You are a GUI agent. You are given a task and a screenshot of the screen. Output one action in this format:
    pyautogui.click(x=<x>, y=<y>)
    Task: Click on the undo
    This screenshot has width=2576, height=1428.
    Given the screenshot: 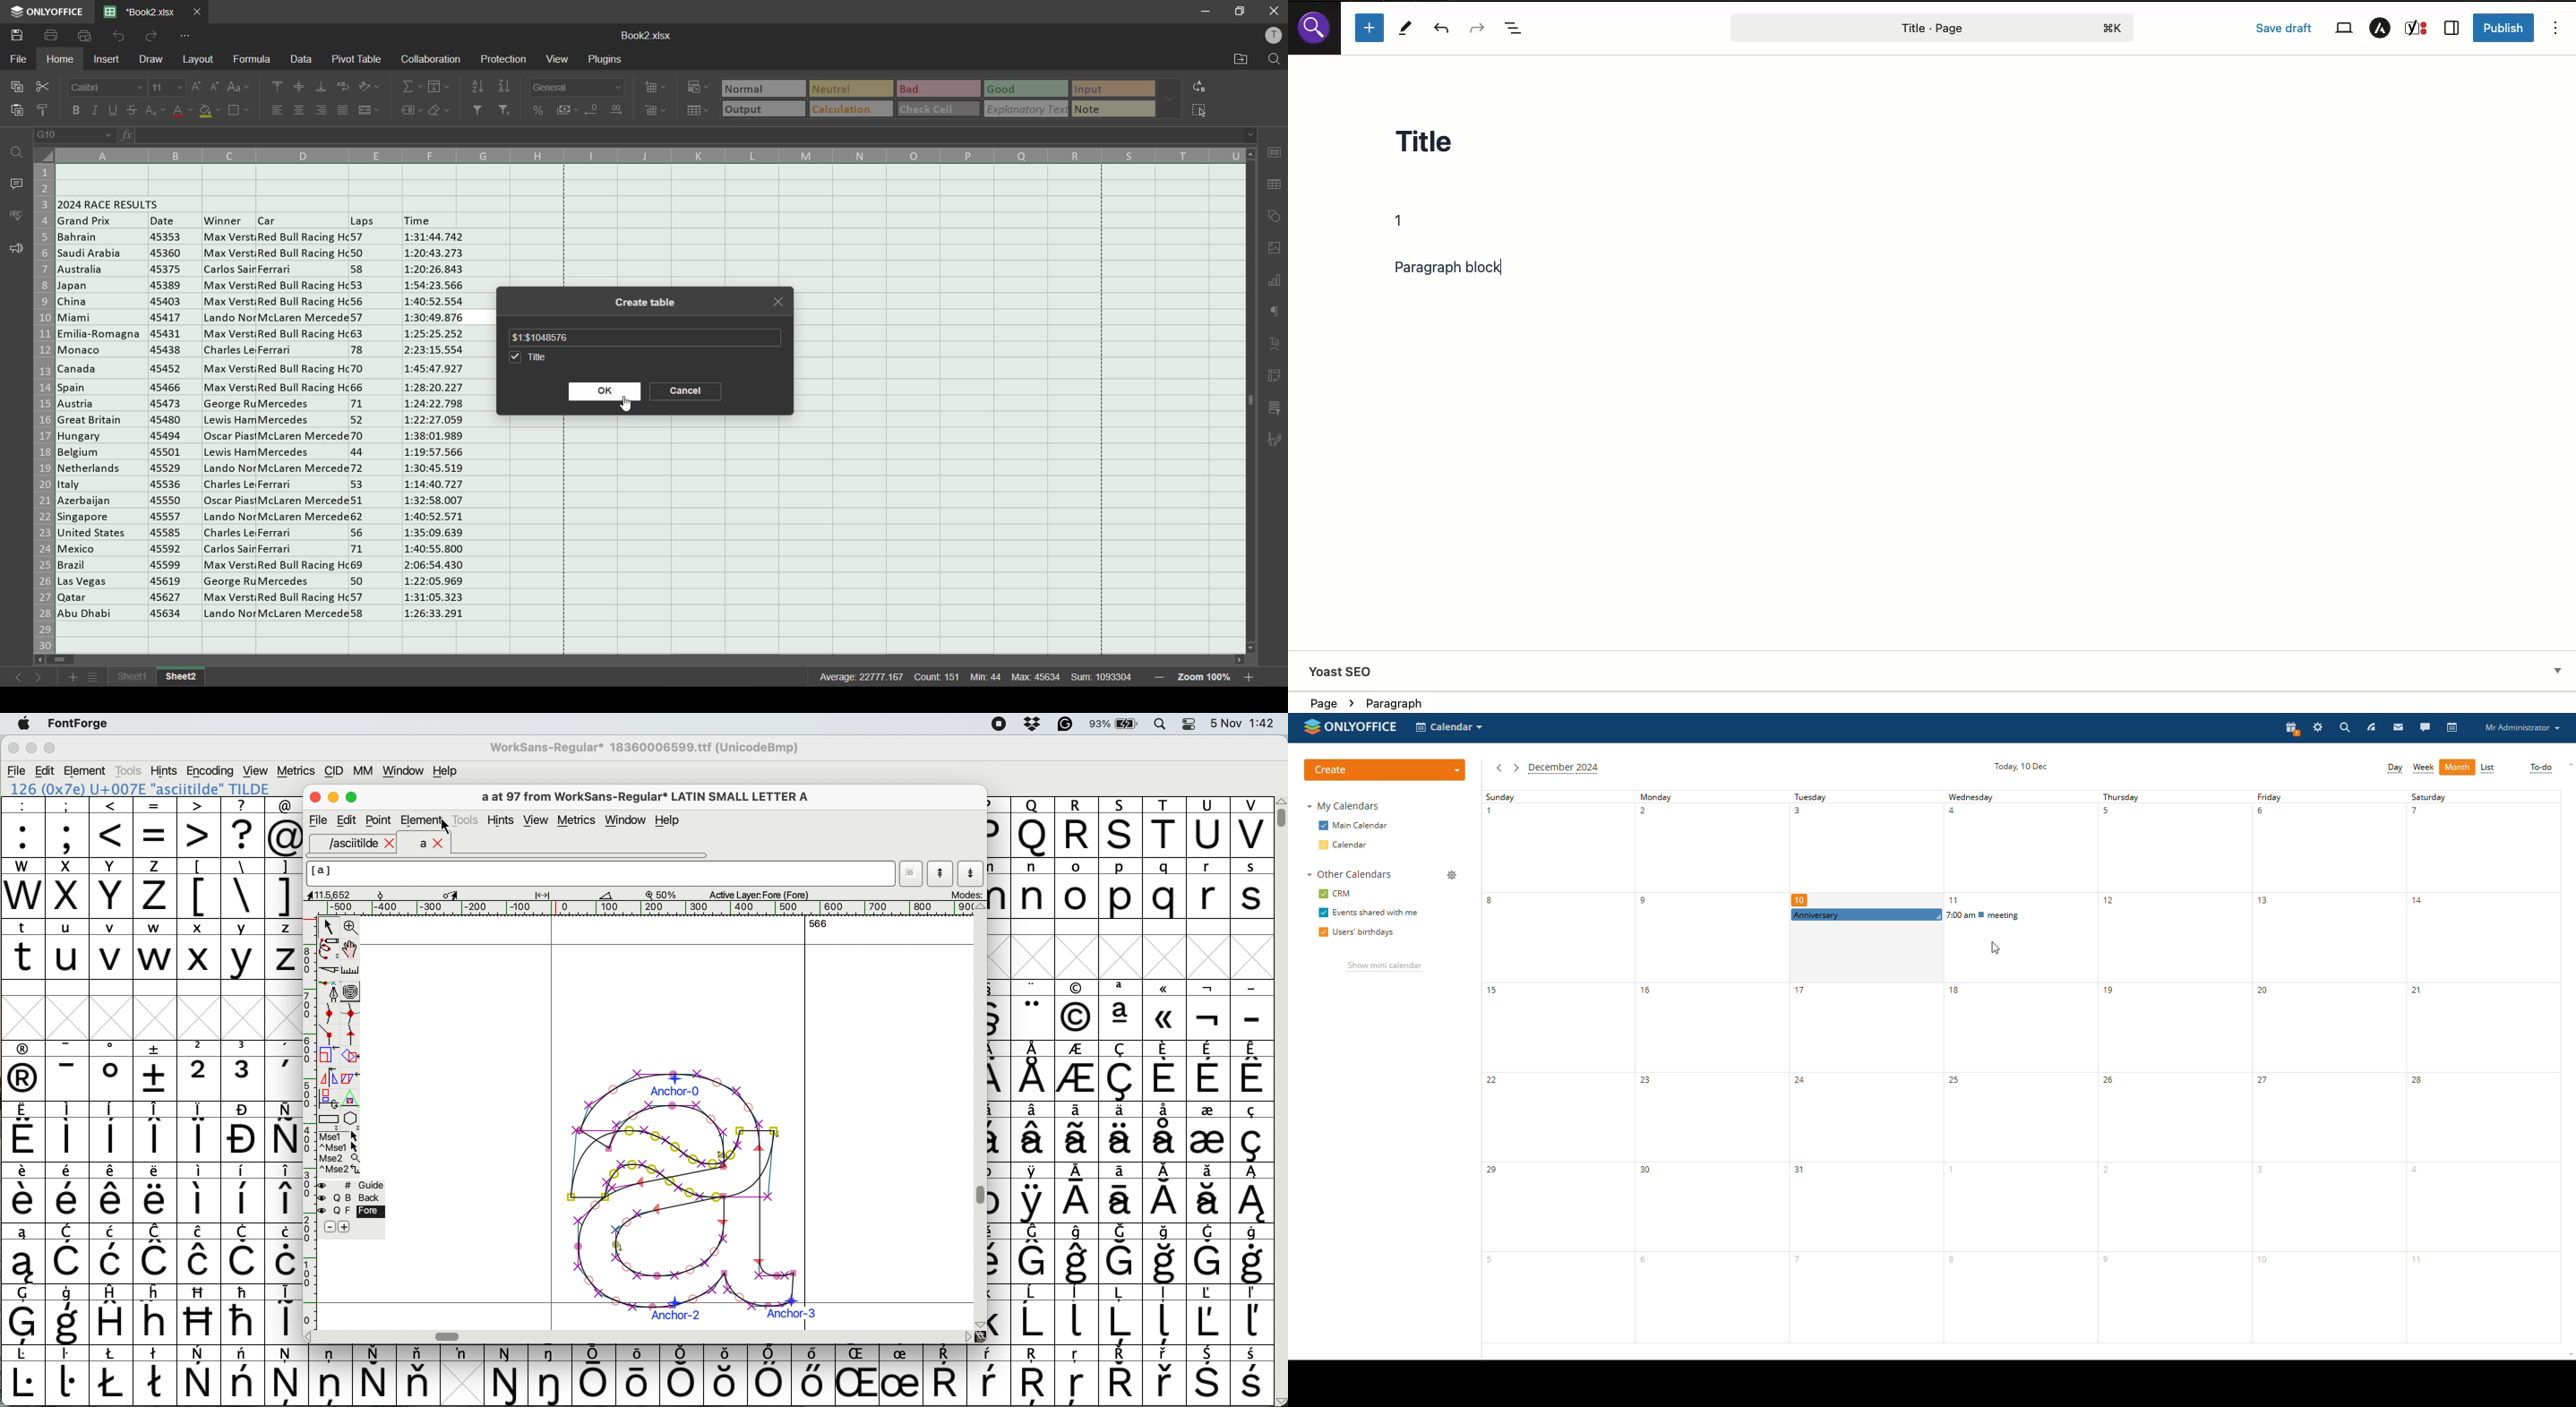 What is the action you would take?
    pyautogui.click(x=118, y=38)
    